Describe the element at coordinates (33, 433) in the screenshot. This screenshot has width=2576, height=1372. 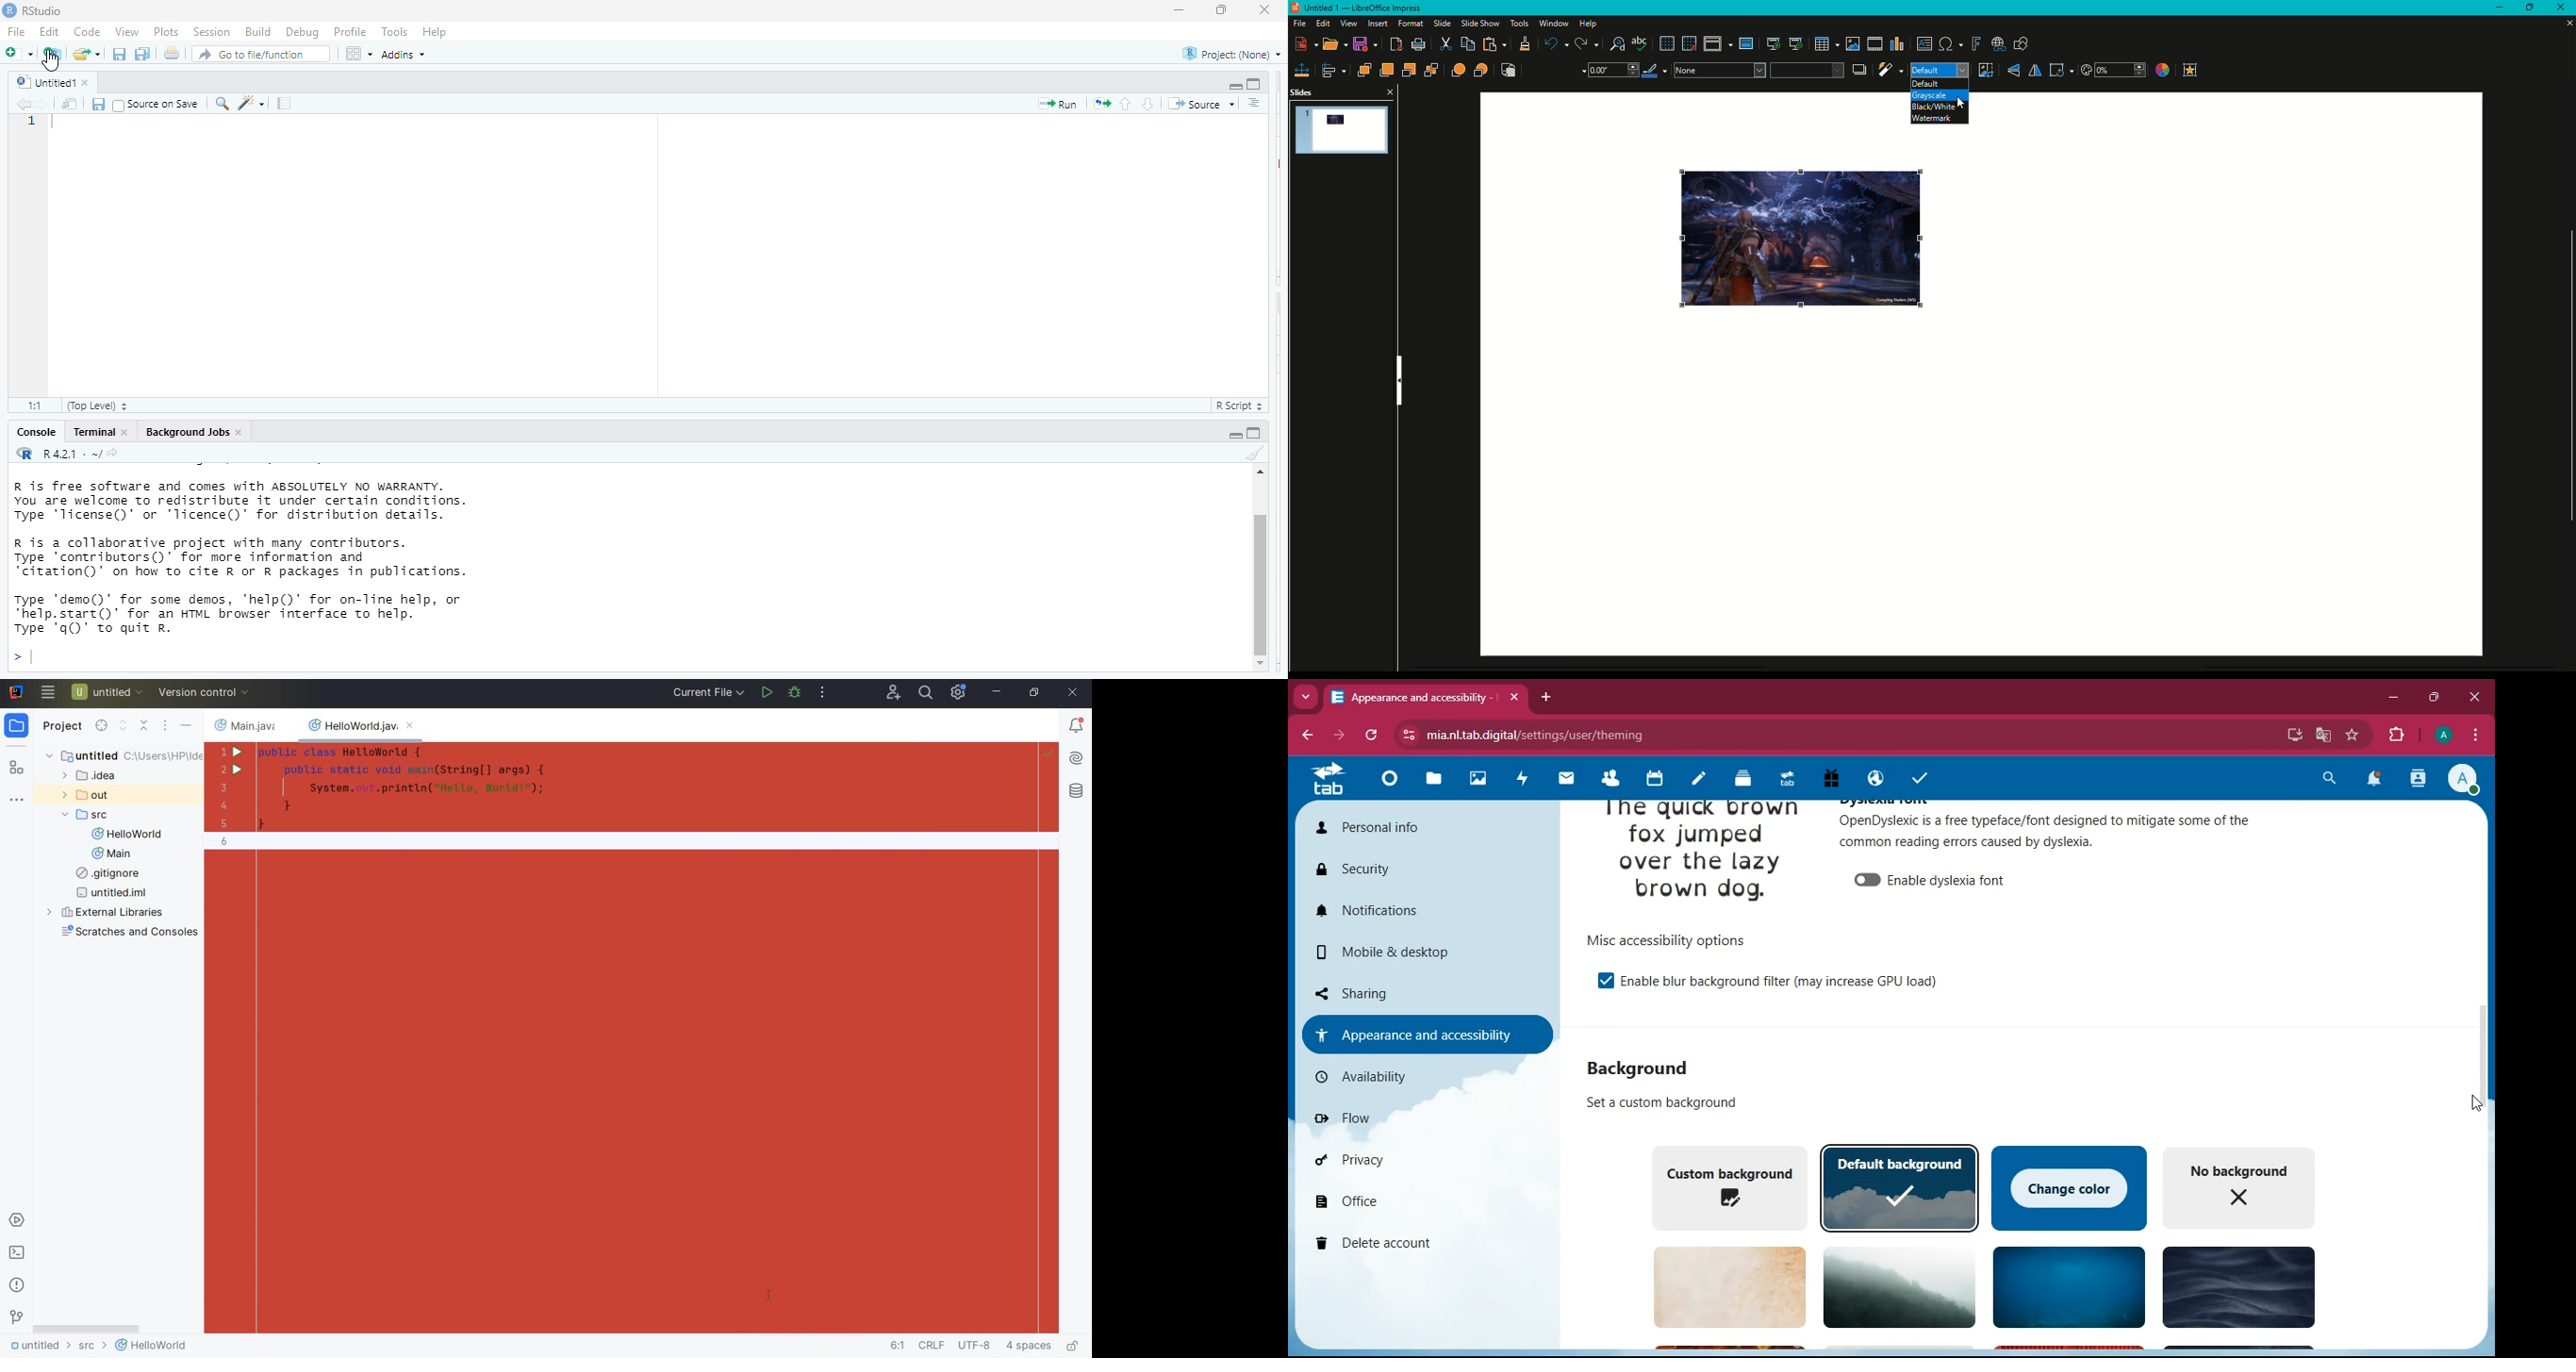
I see `Console` at that location.